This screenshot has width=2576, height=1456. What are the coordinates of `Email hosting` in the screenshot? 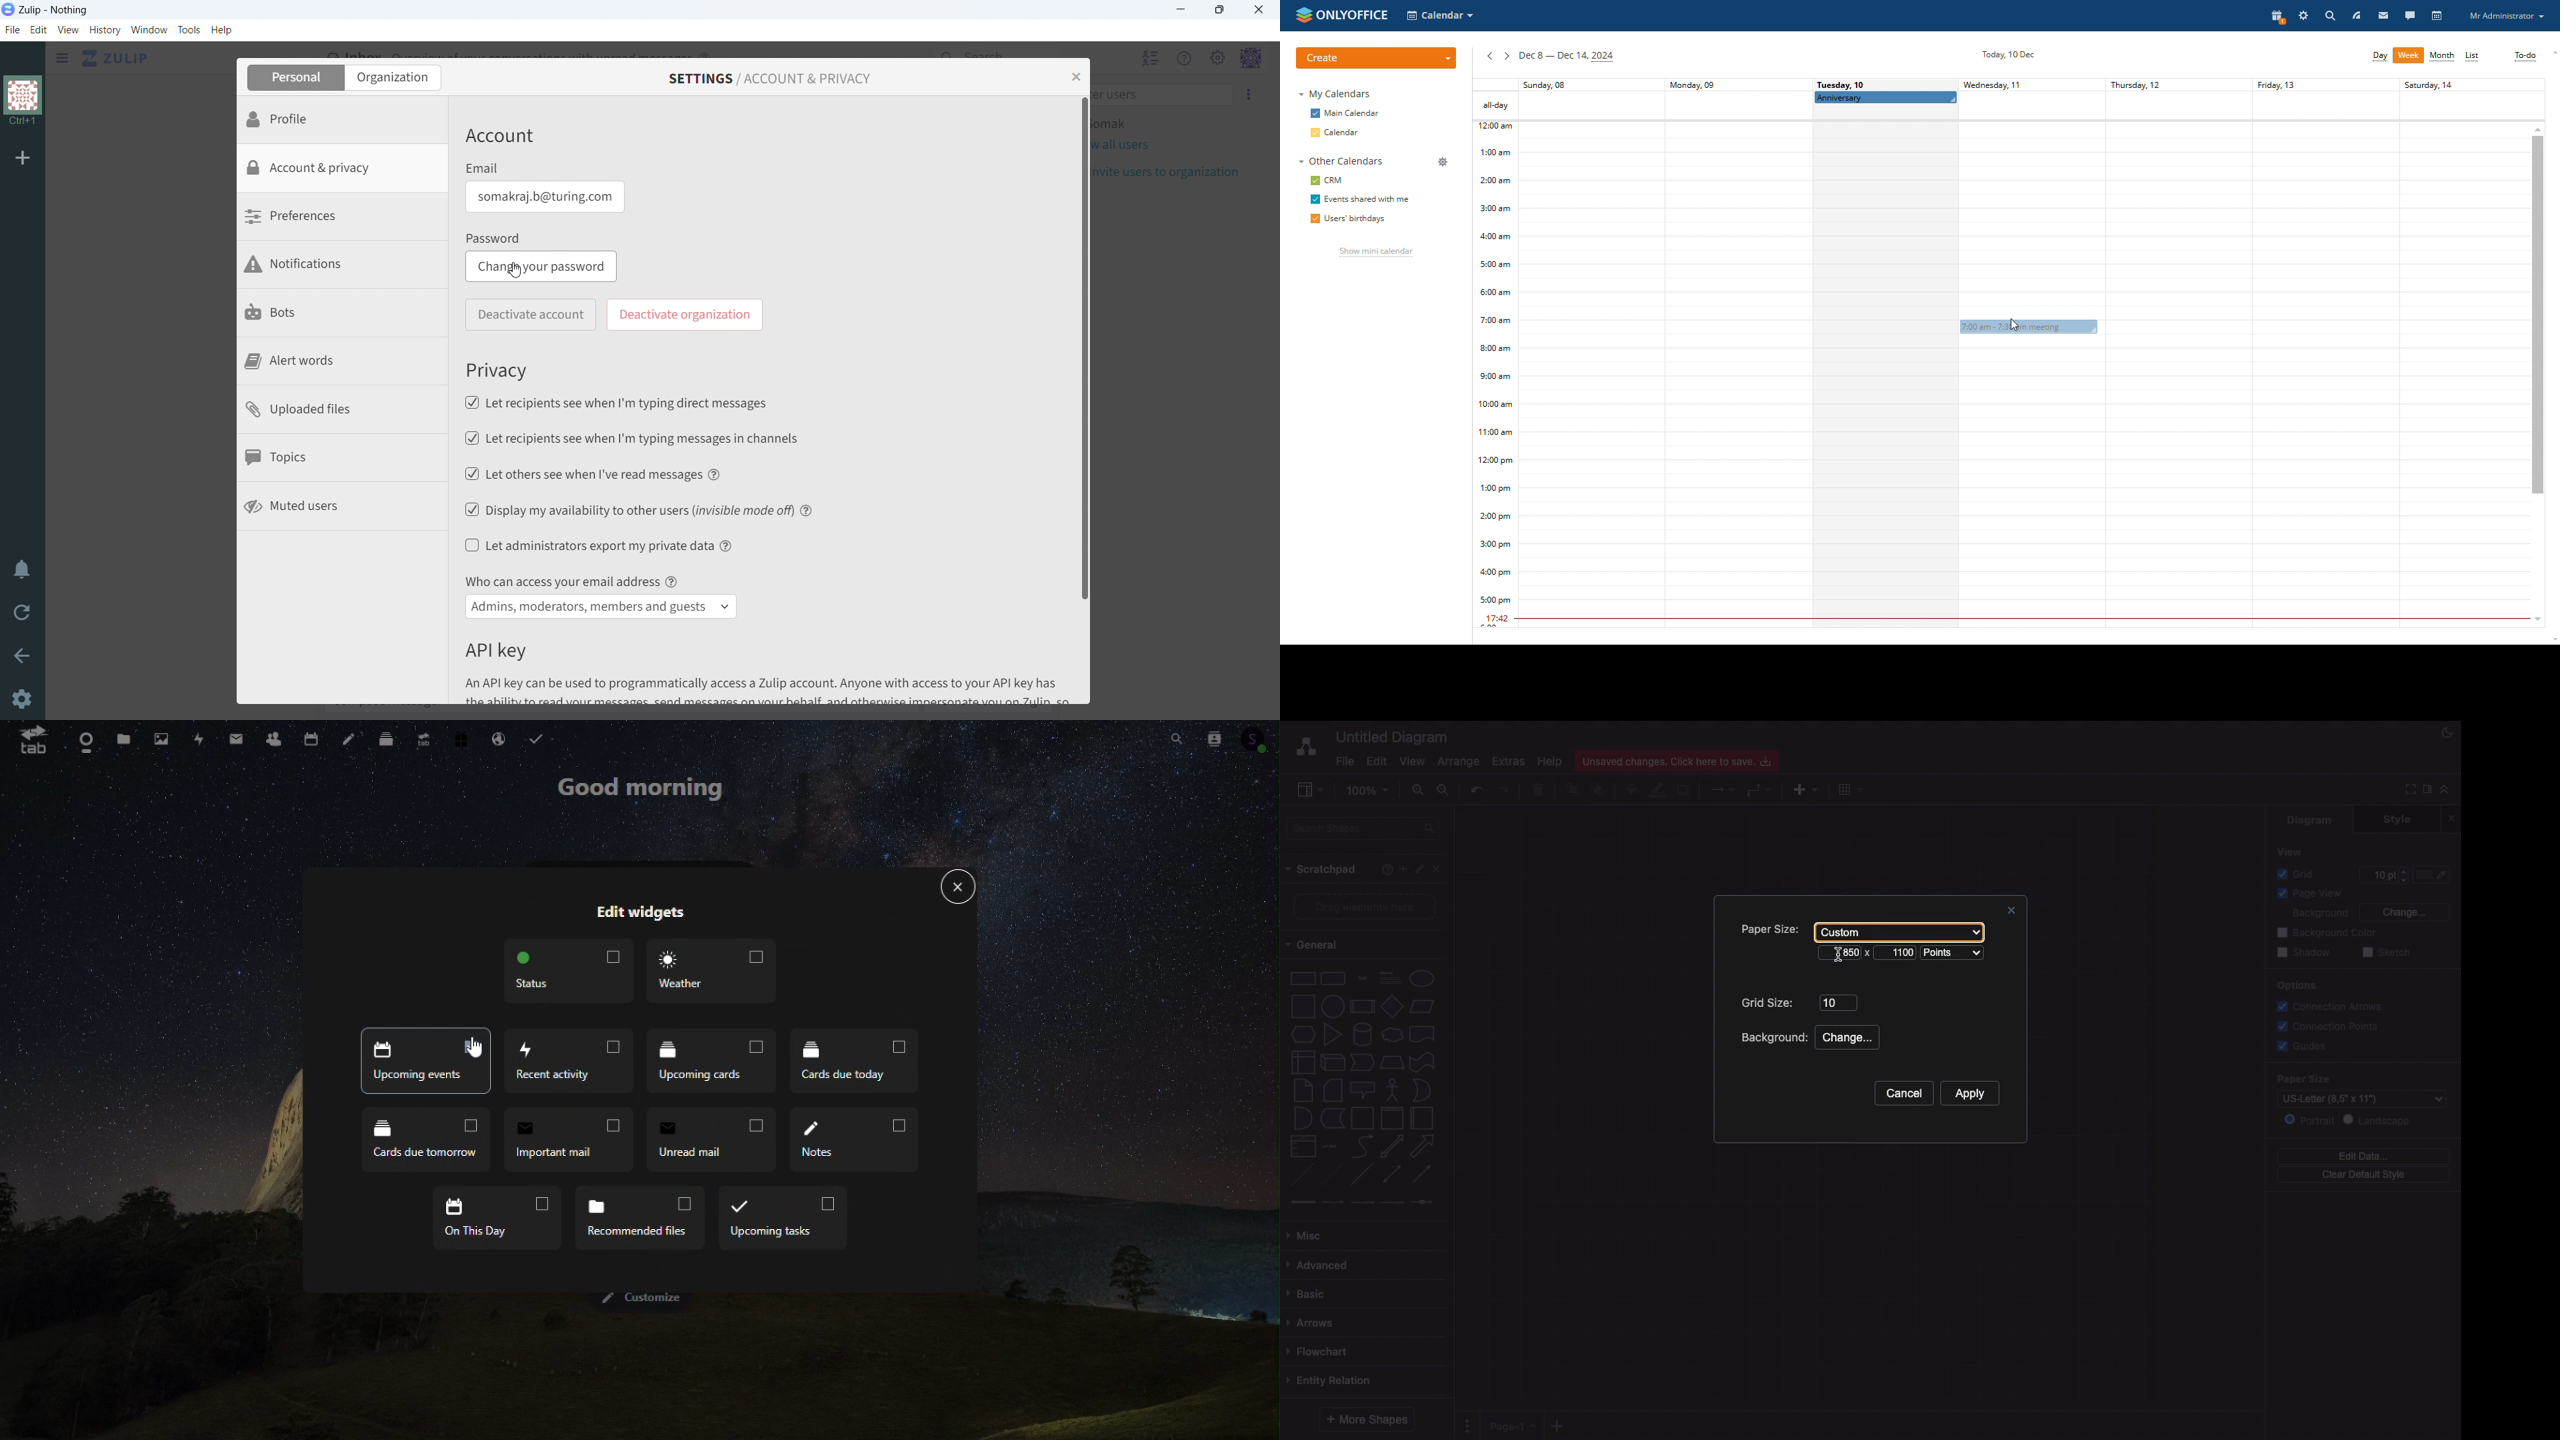 It's located at (501, 738).